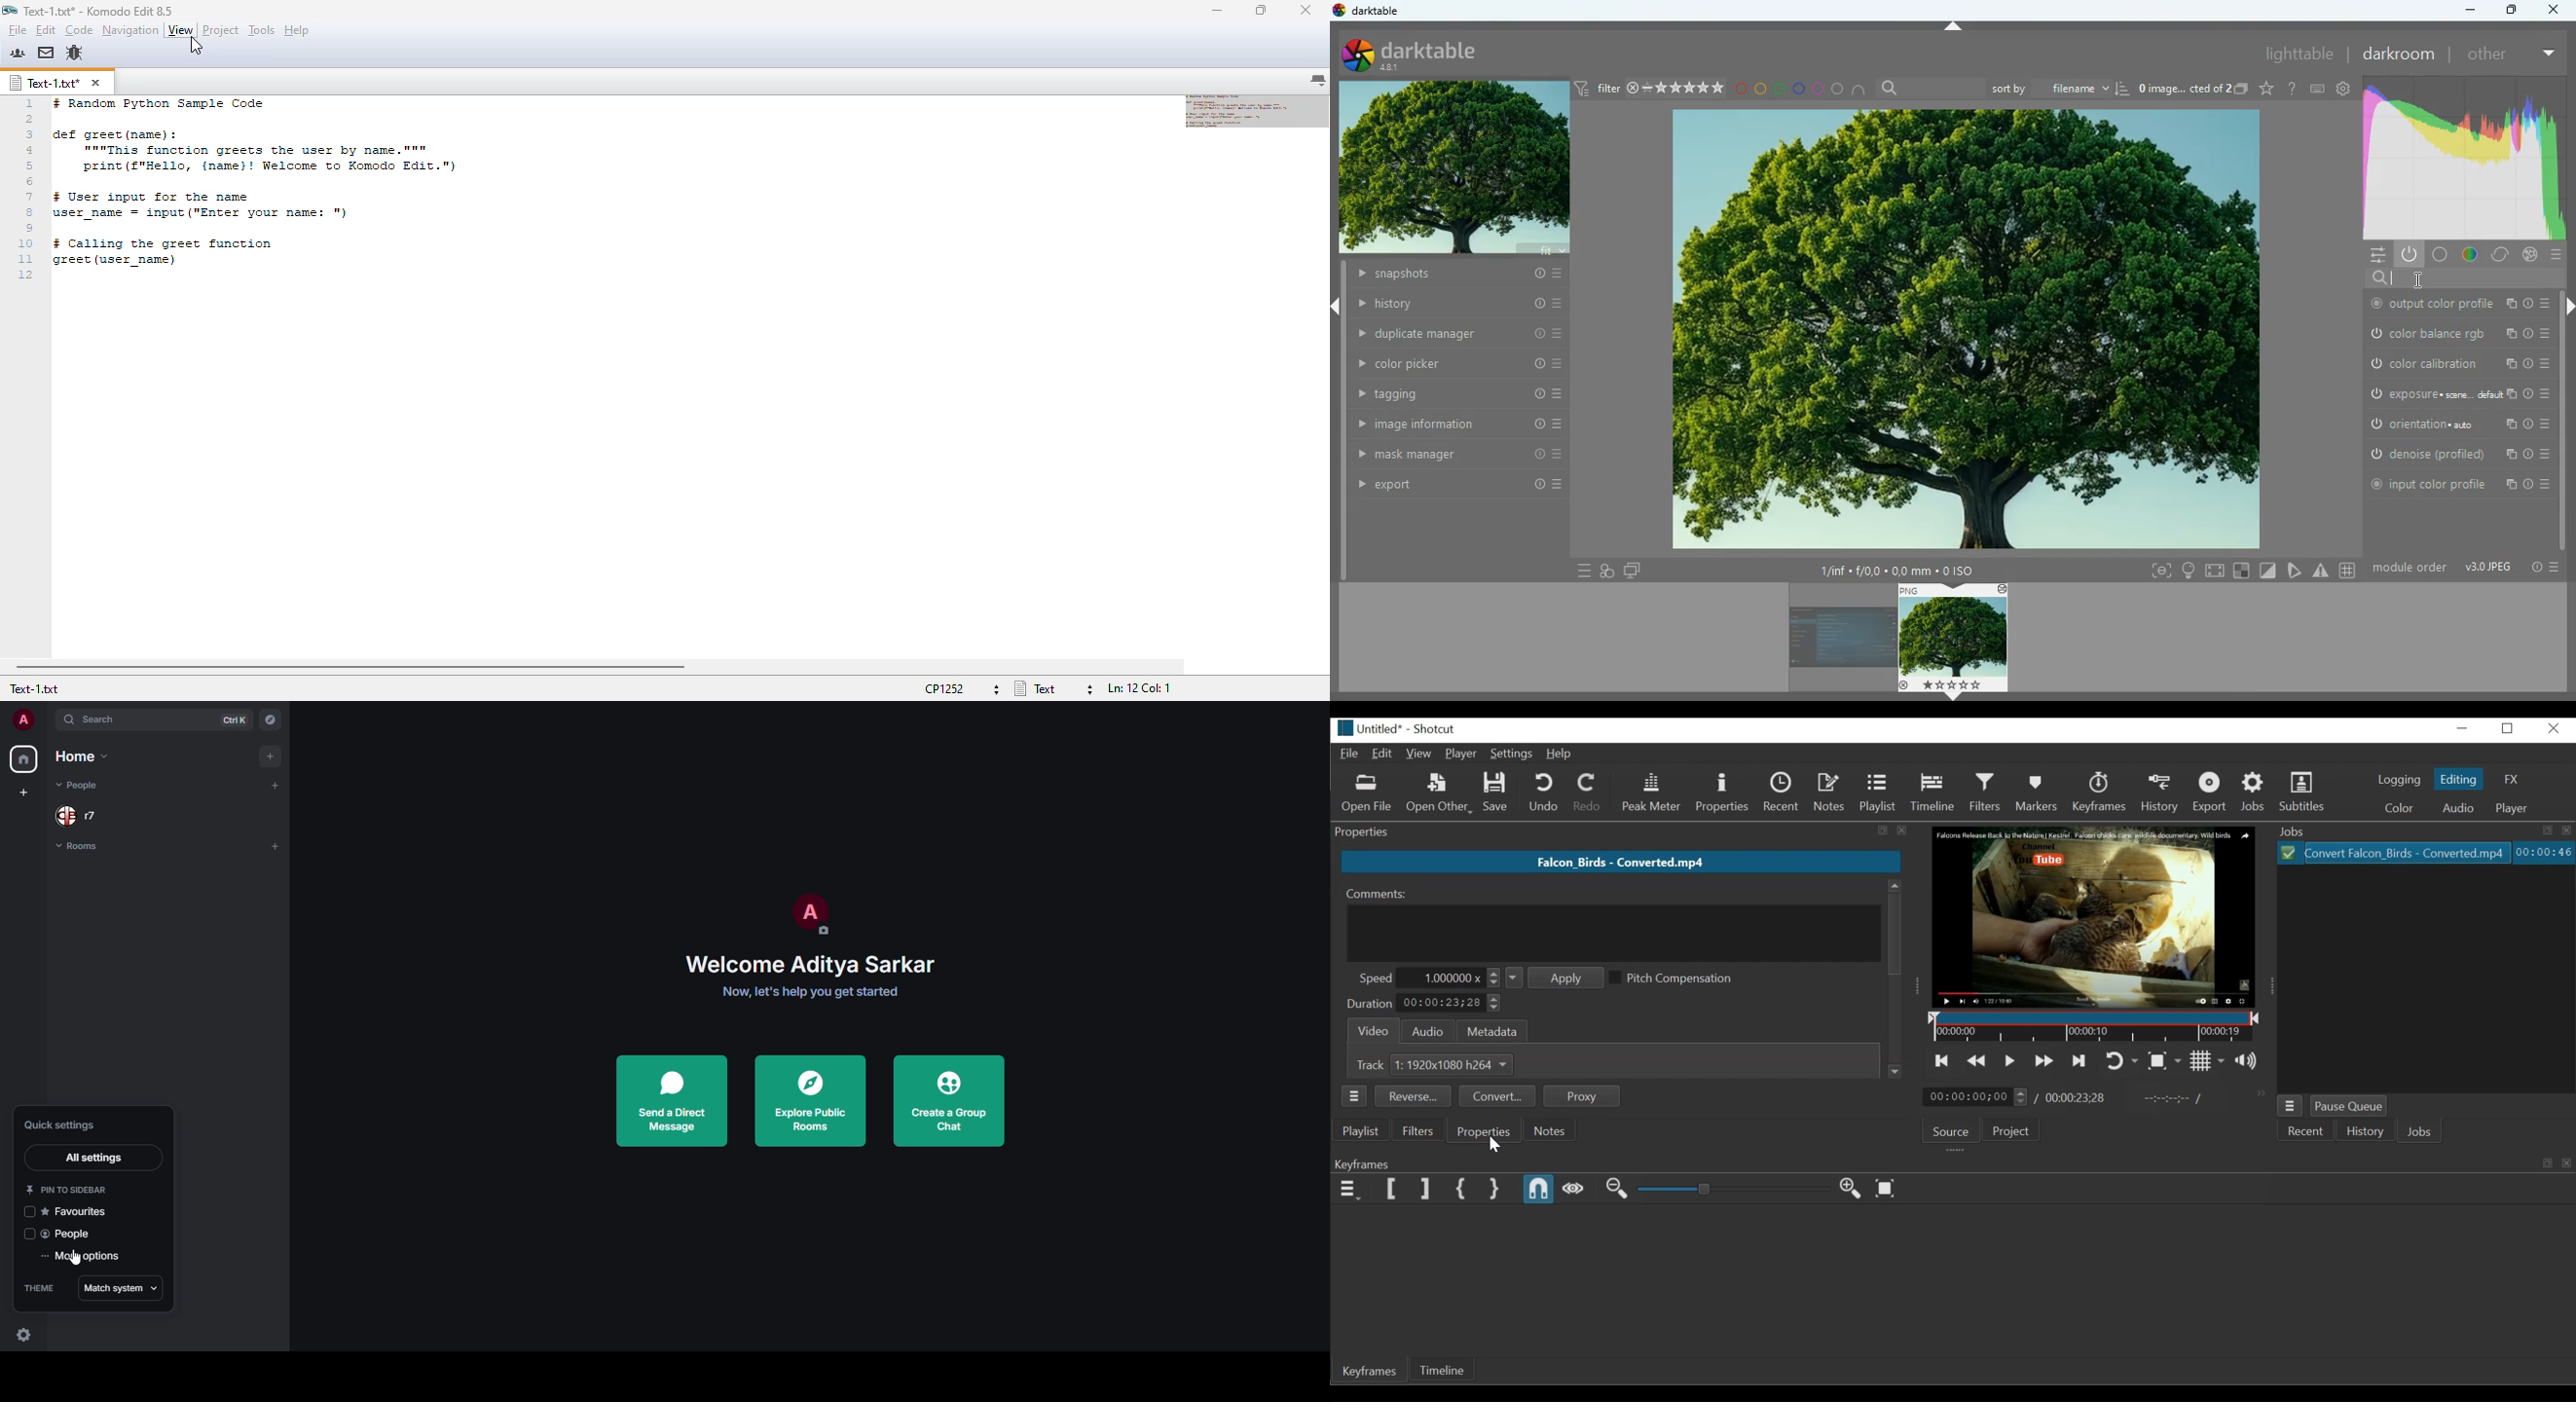 This screenshot has width=2576, height=1428. What do you see at coordinates (1368, 795) in the screenshot?
I see `Open File` at bounding box center [1368, 795].